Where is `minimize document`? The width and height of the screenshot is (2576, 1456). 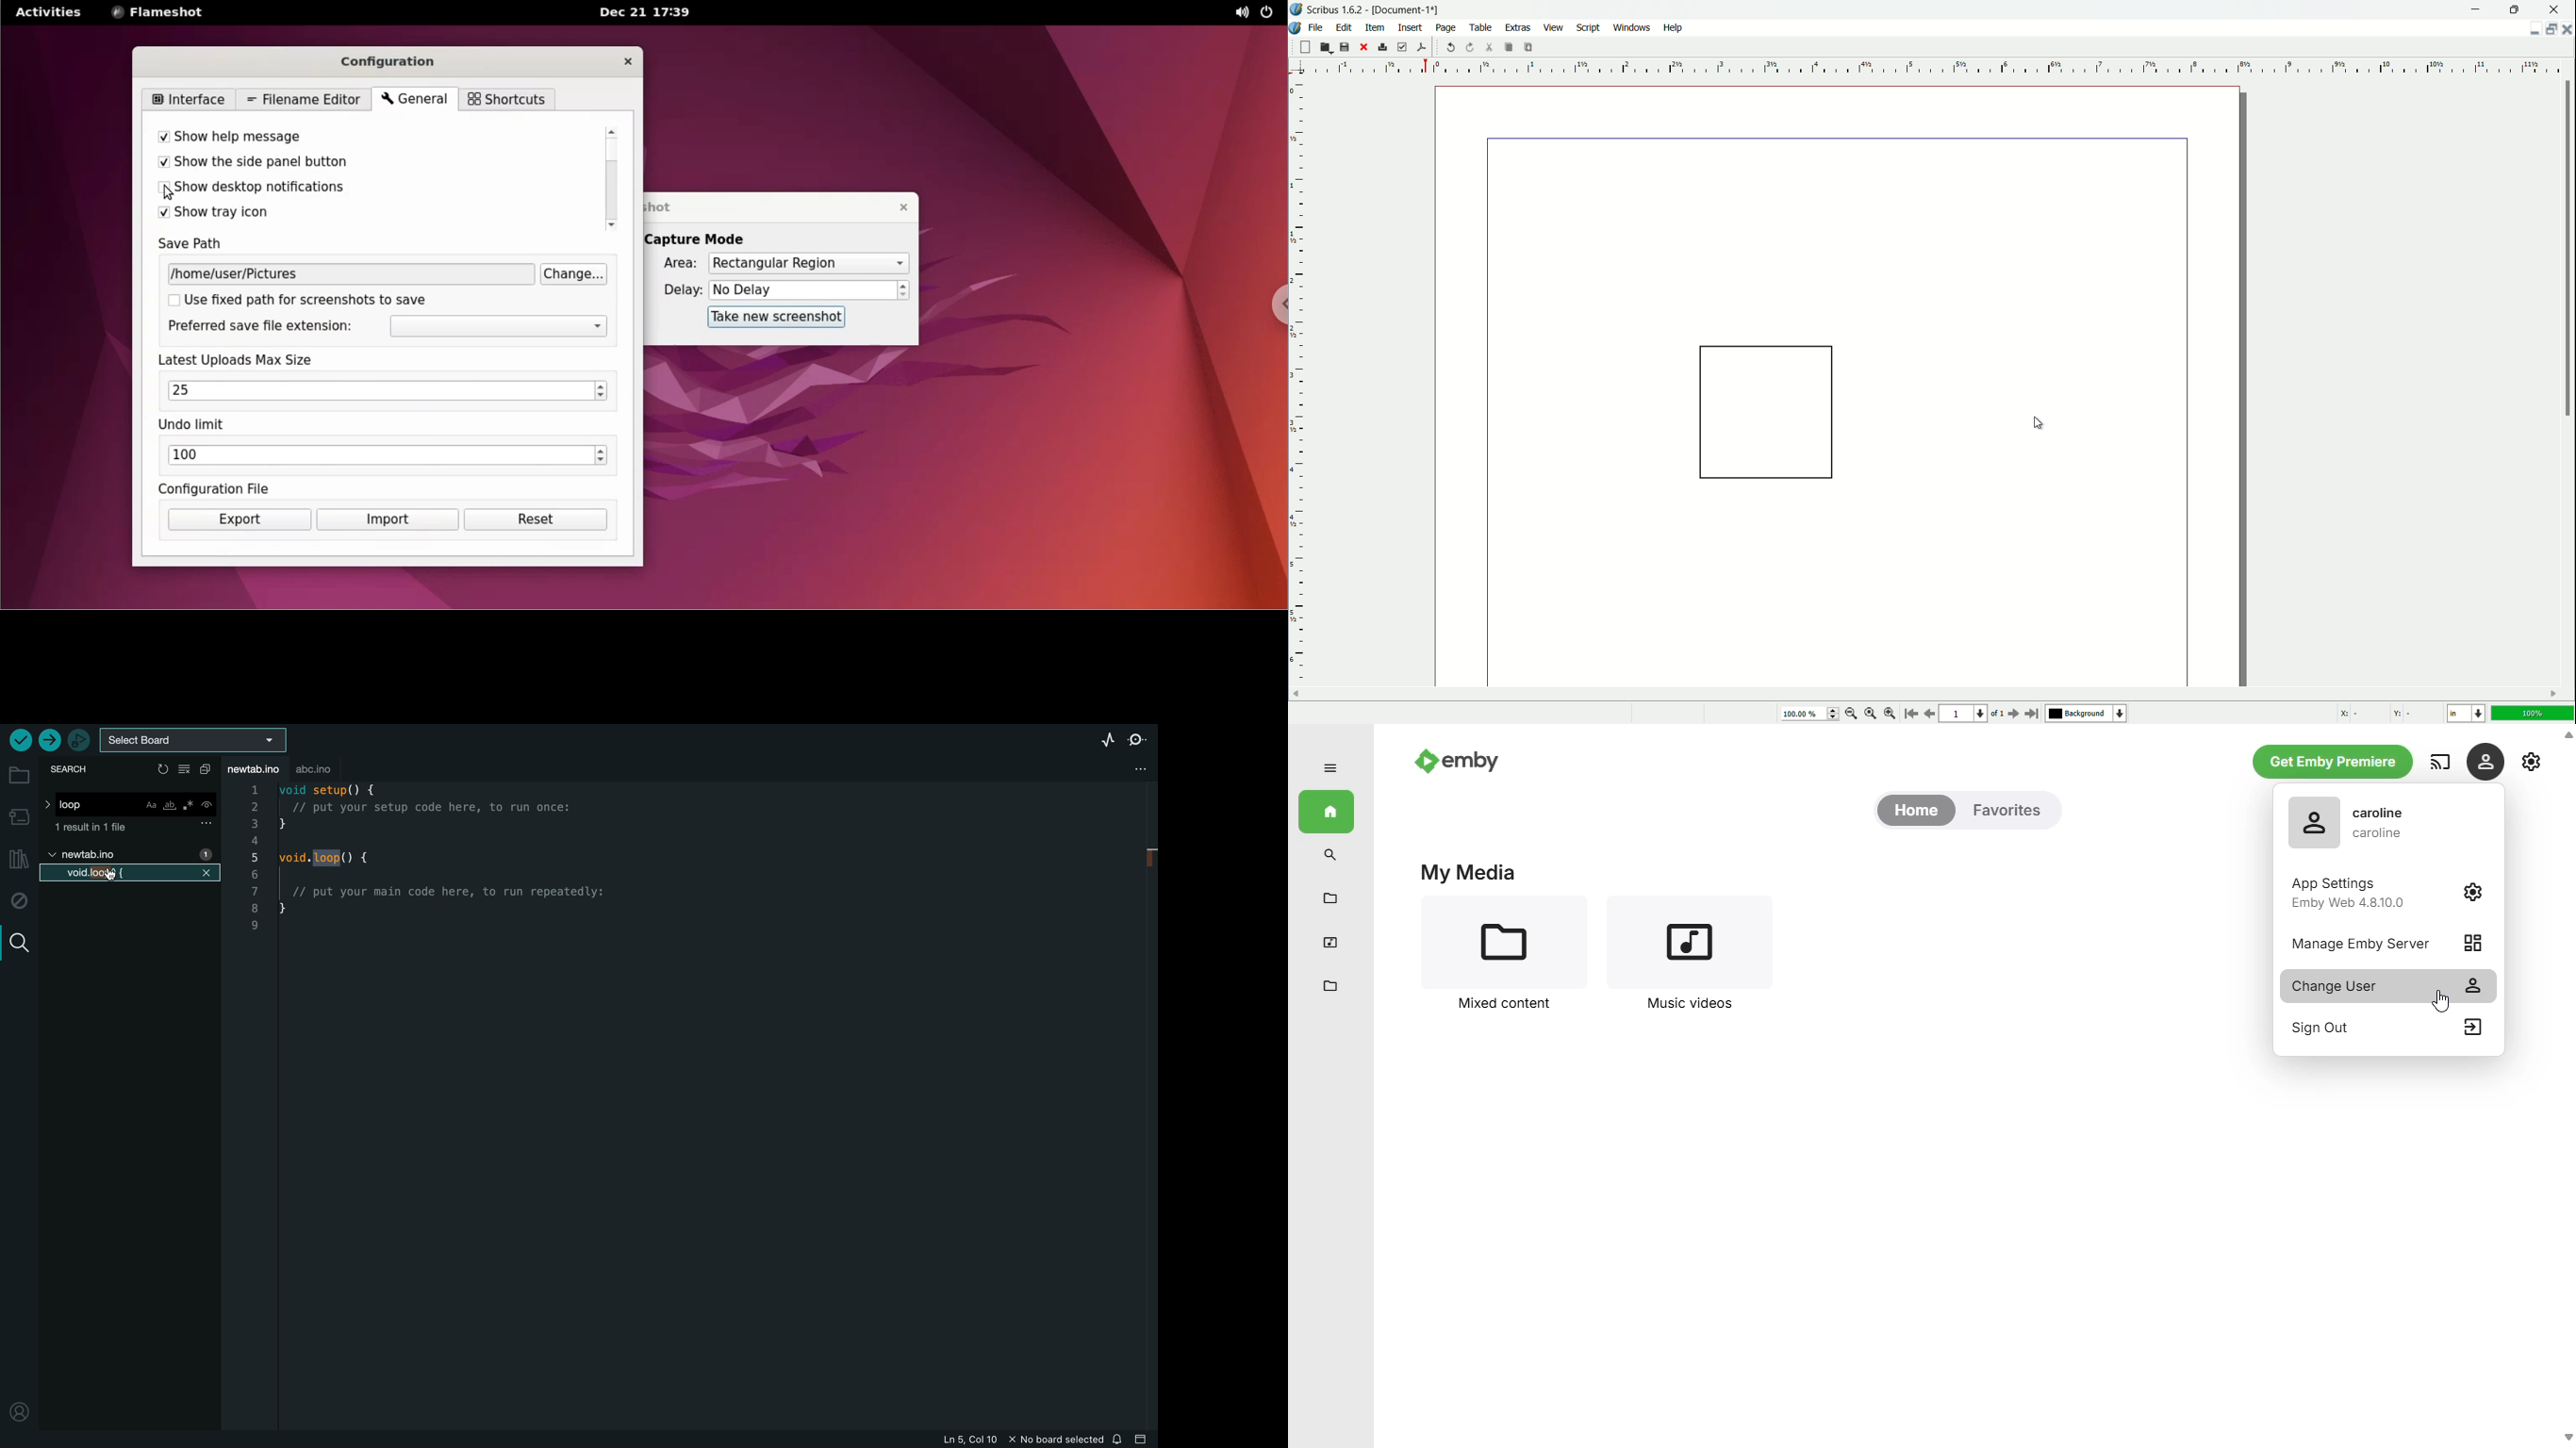 minimize document is located at coordinates (2528, 31).